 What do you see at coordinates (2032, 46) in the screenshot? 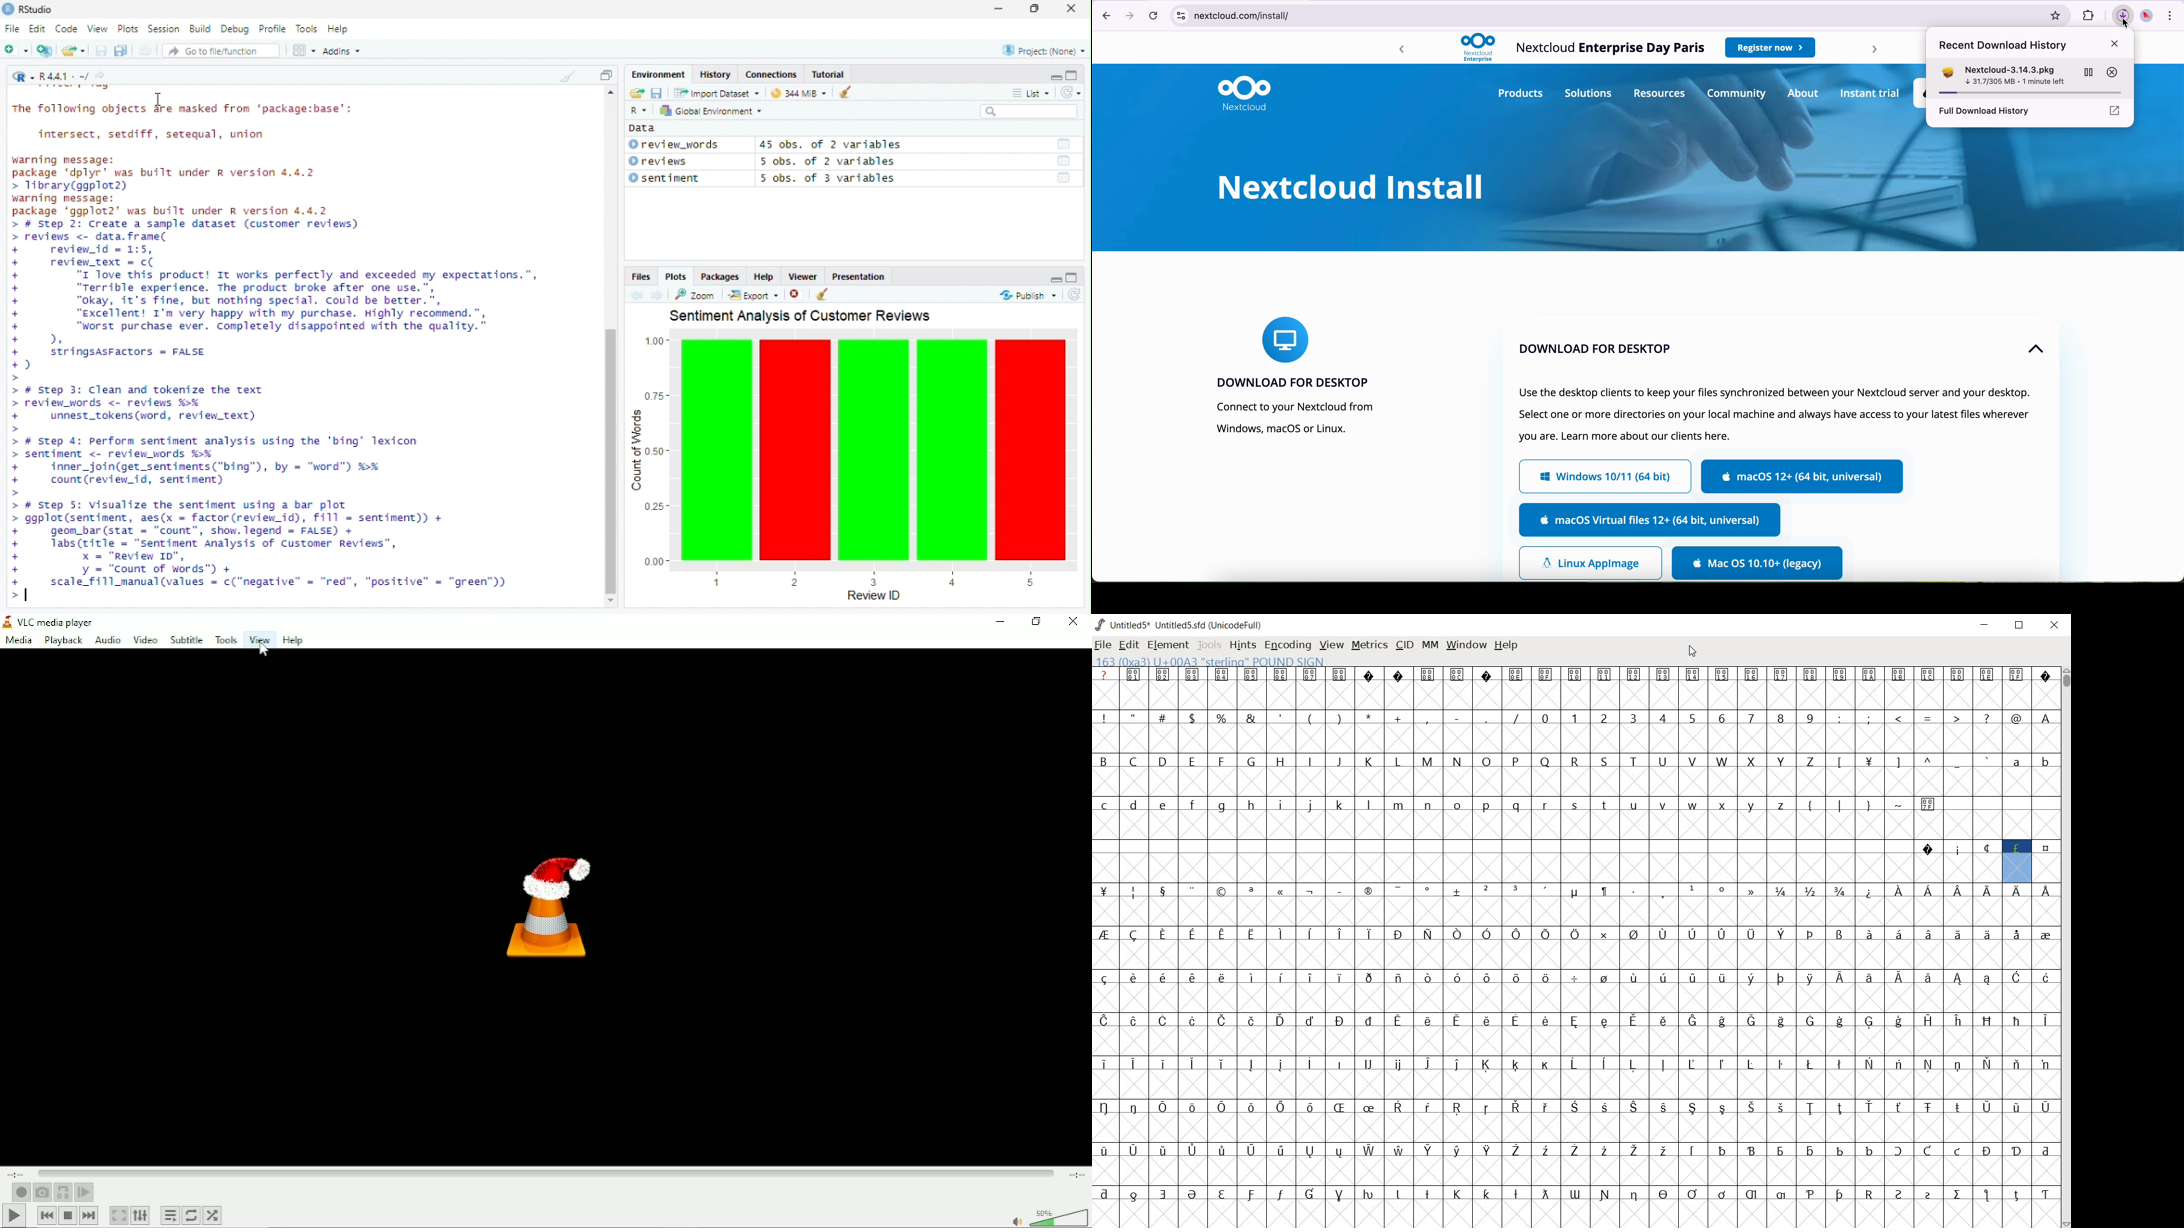
I see `recent download history` at bounding box center [2032, 46].